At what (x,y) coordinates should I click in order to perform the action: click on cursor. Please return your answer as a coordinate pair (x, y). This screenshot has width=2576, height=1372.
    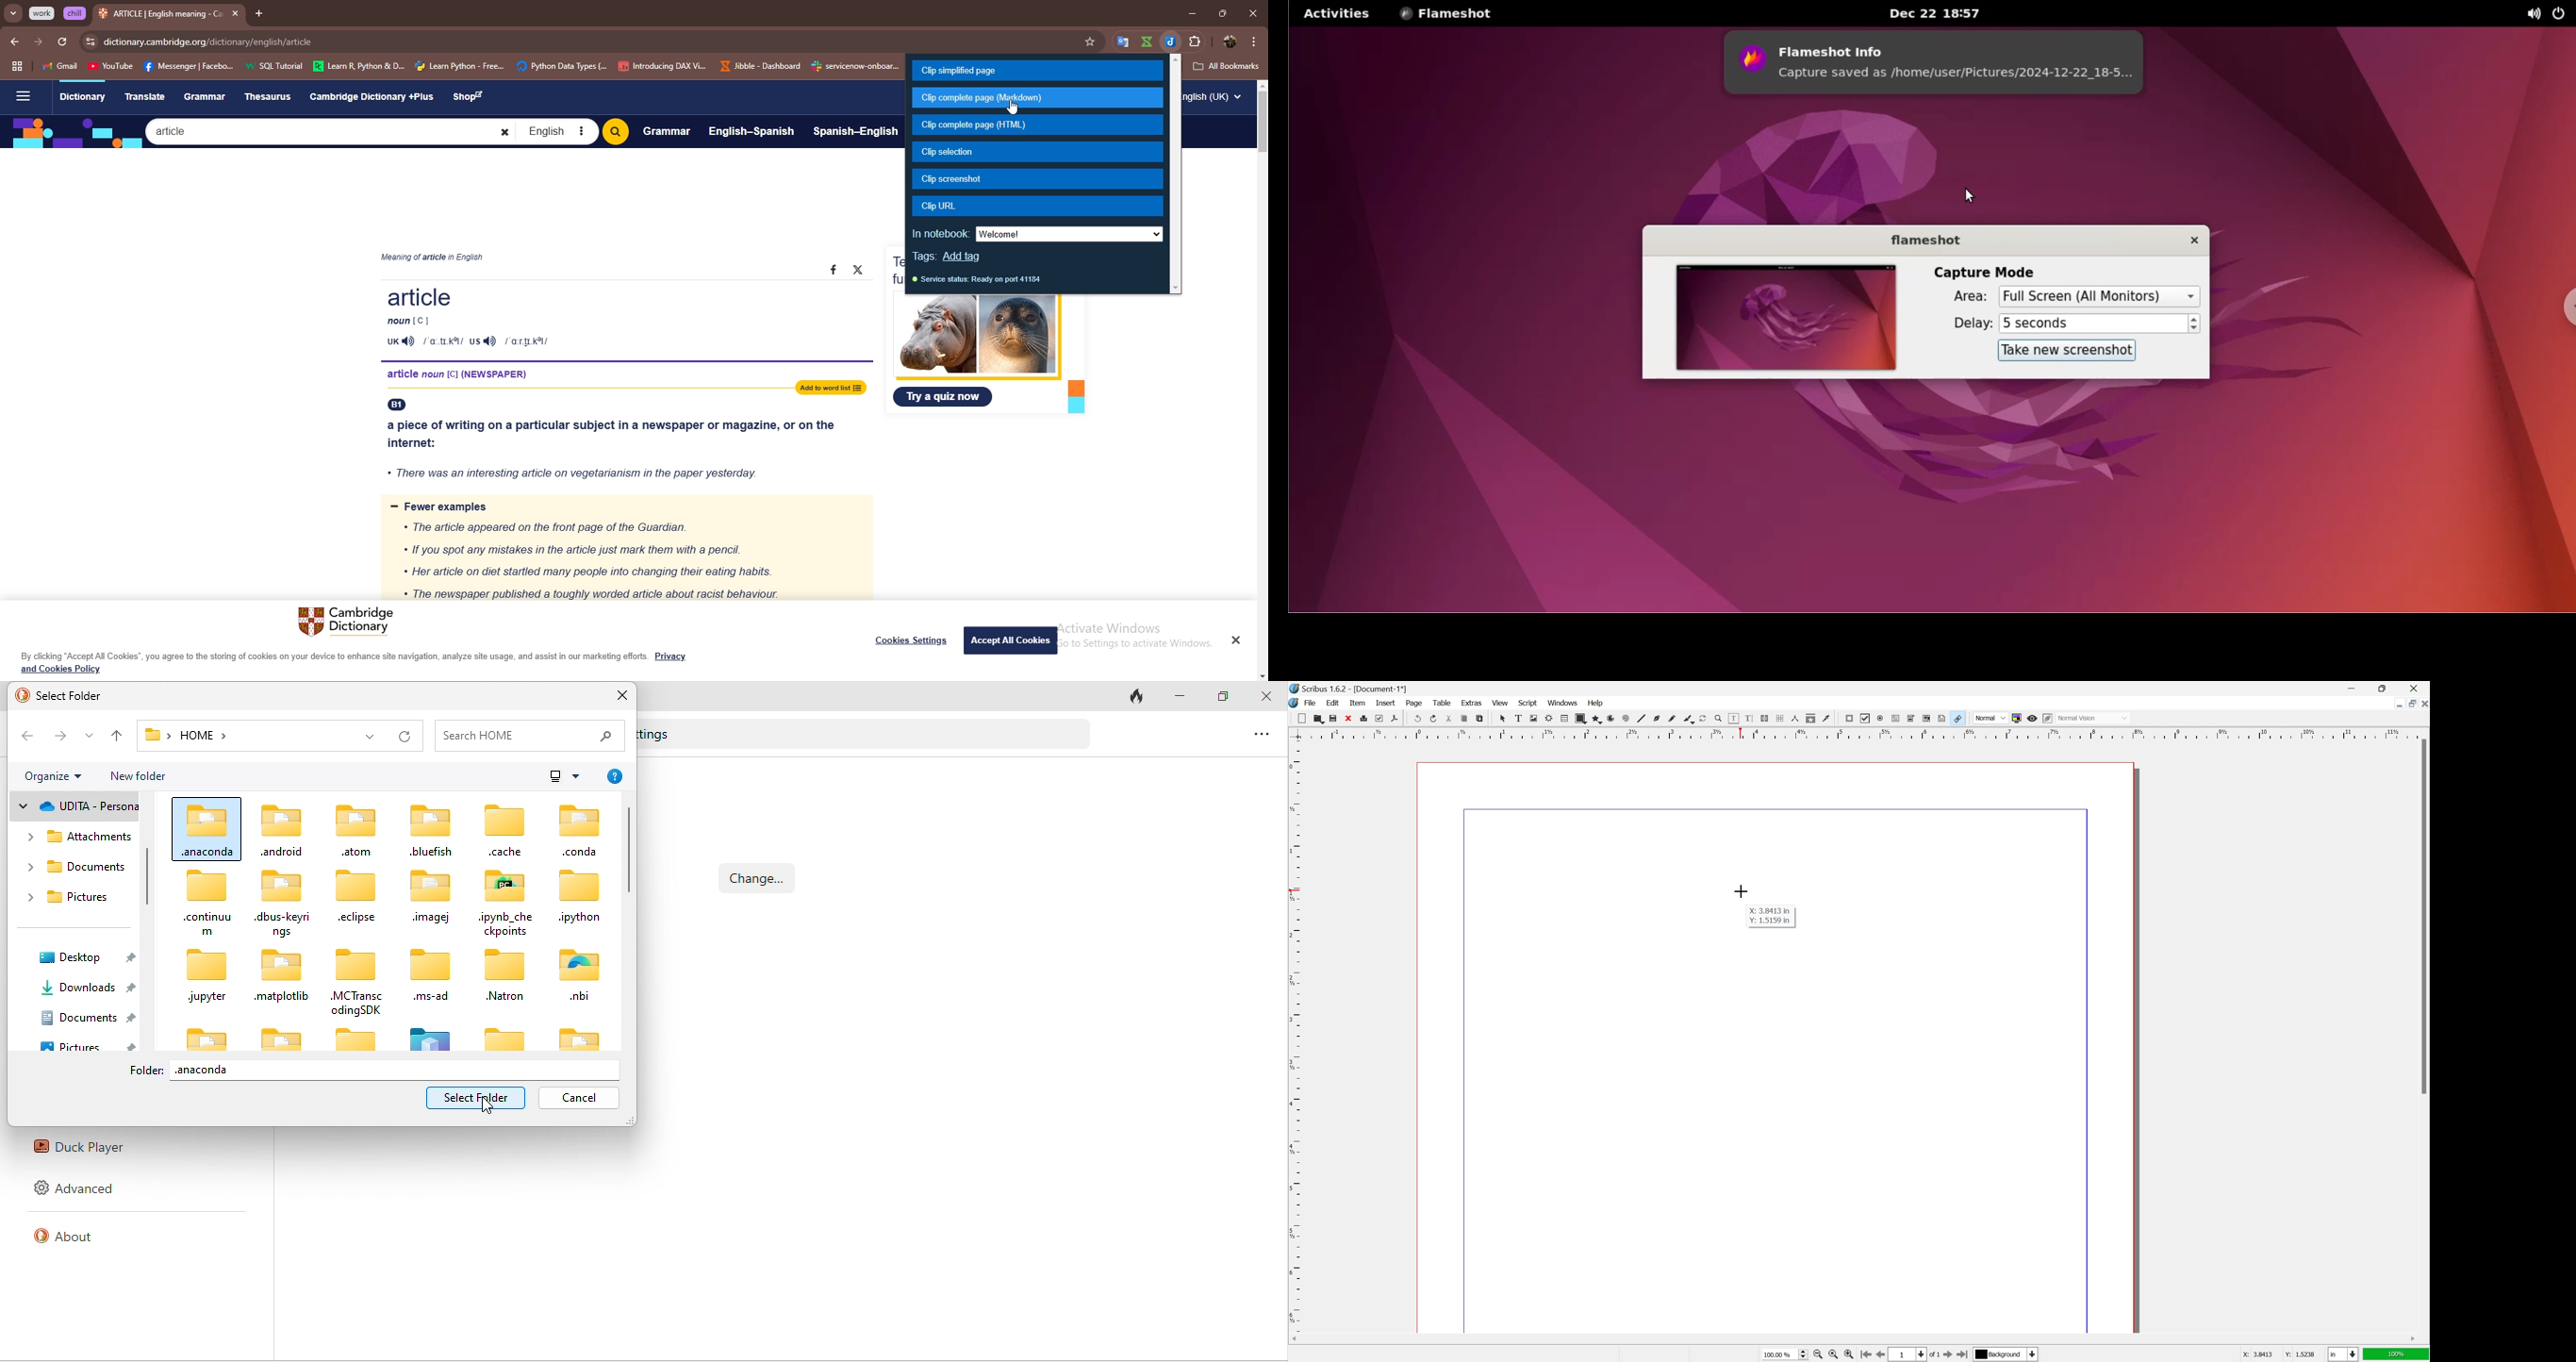
    Looking at the image, I should click on (1013, 108).